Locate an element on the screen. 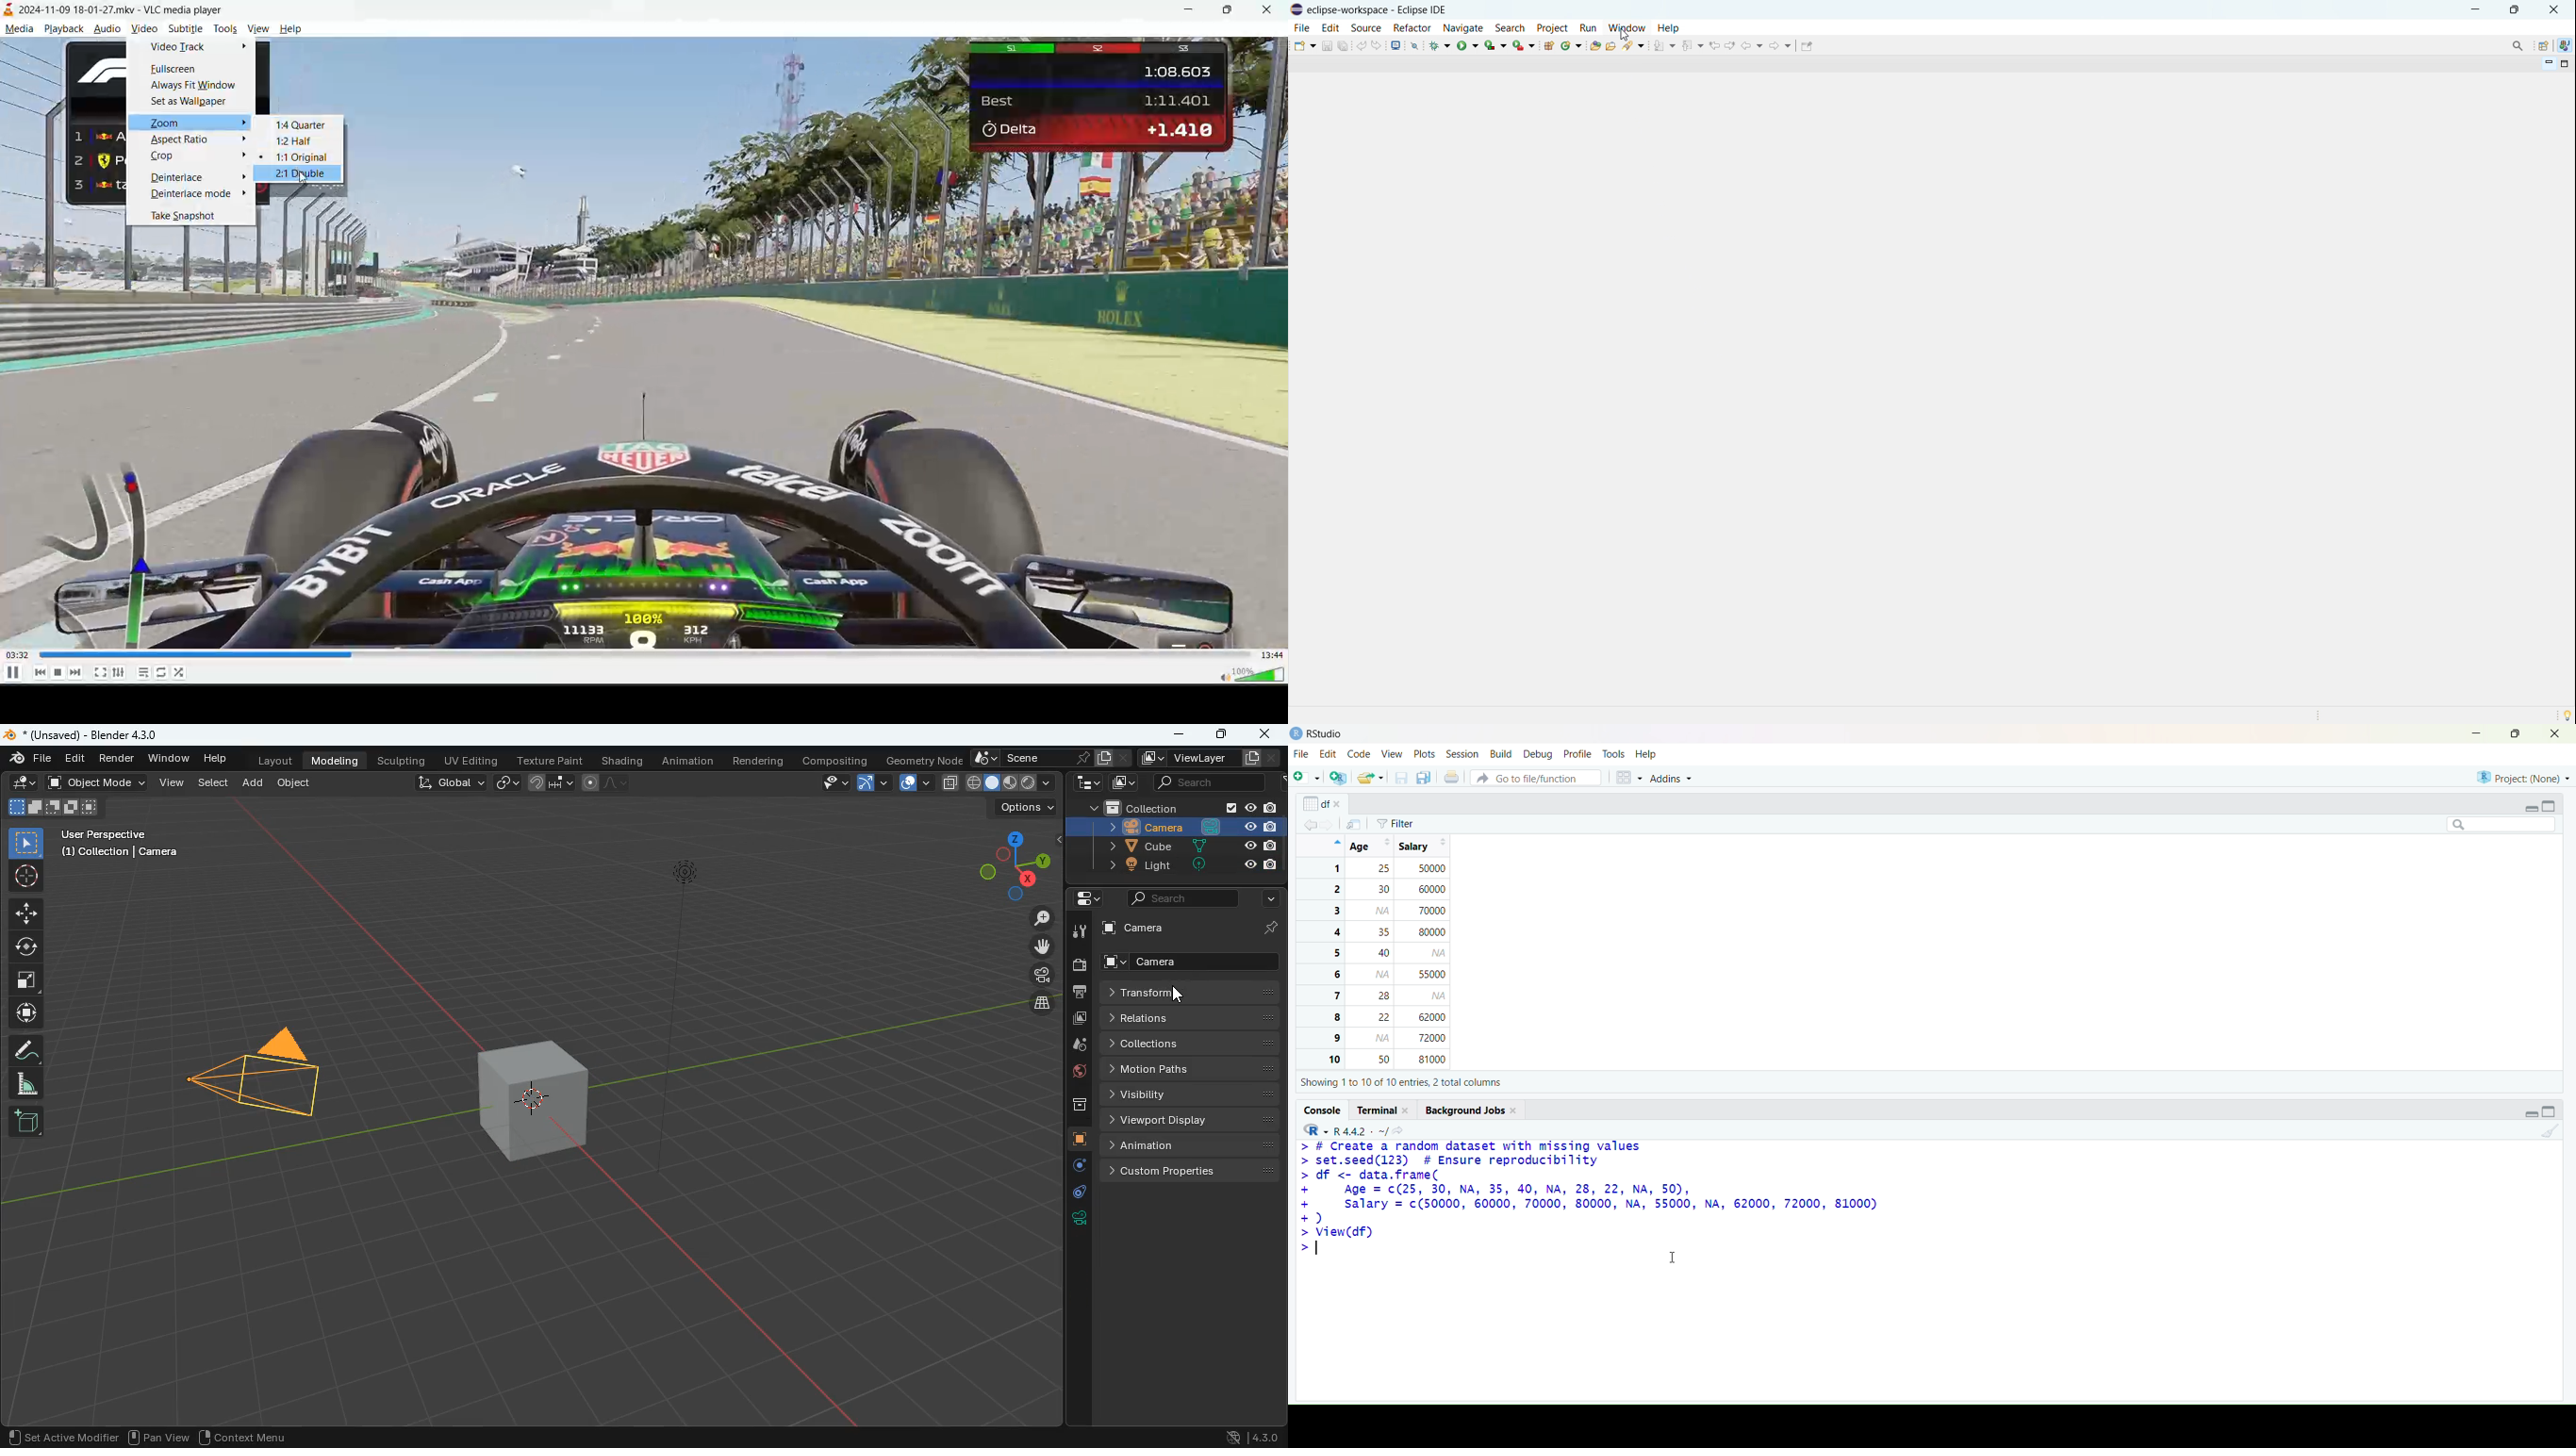  project(None) is located at coordinates (2522, 776).